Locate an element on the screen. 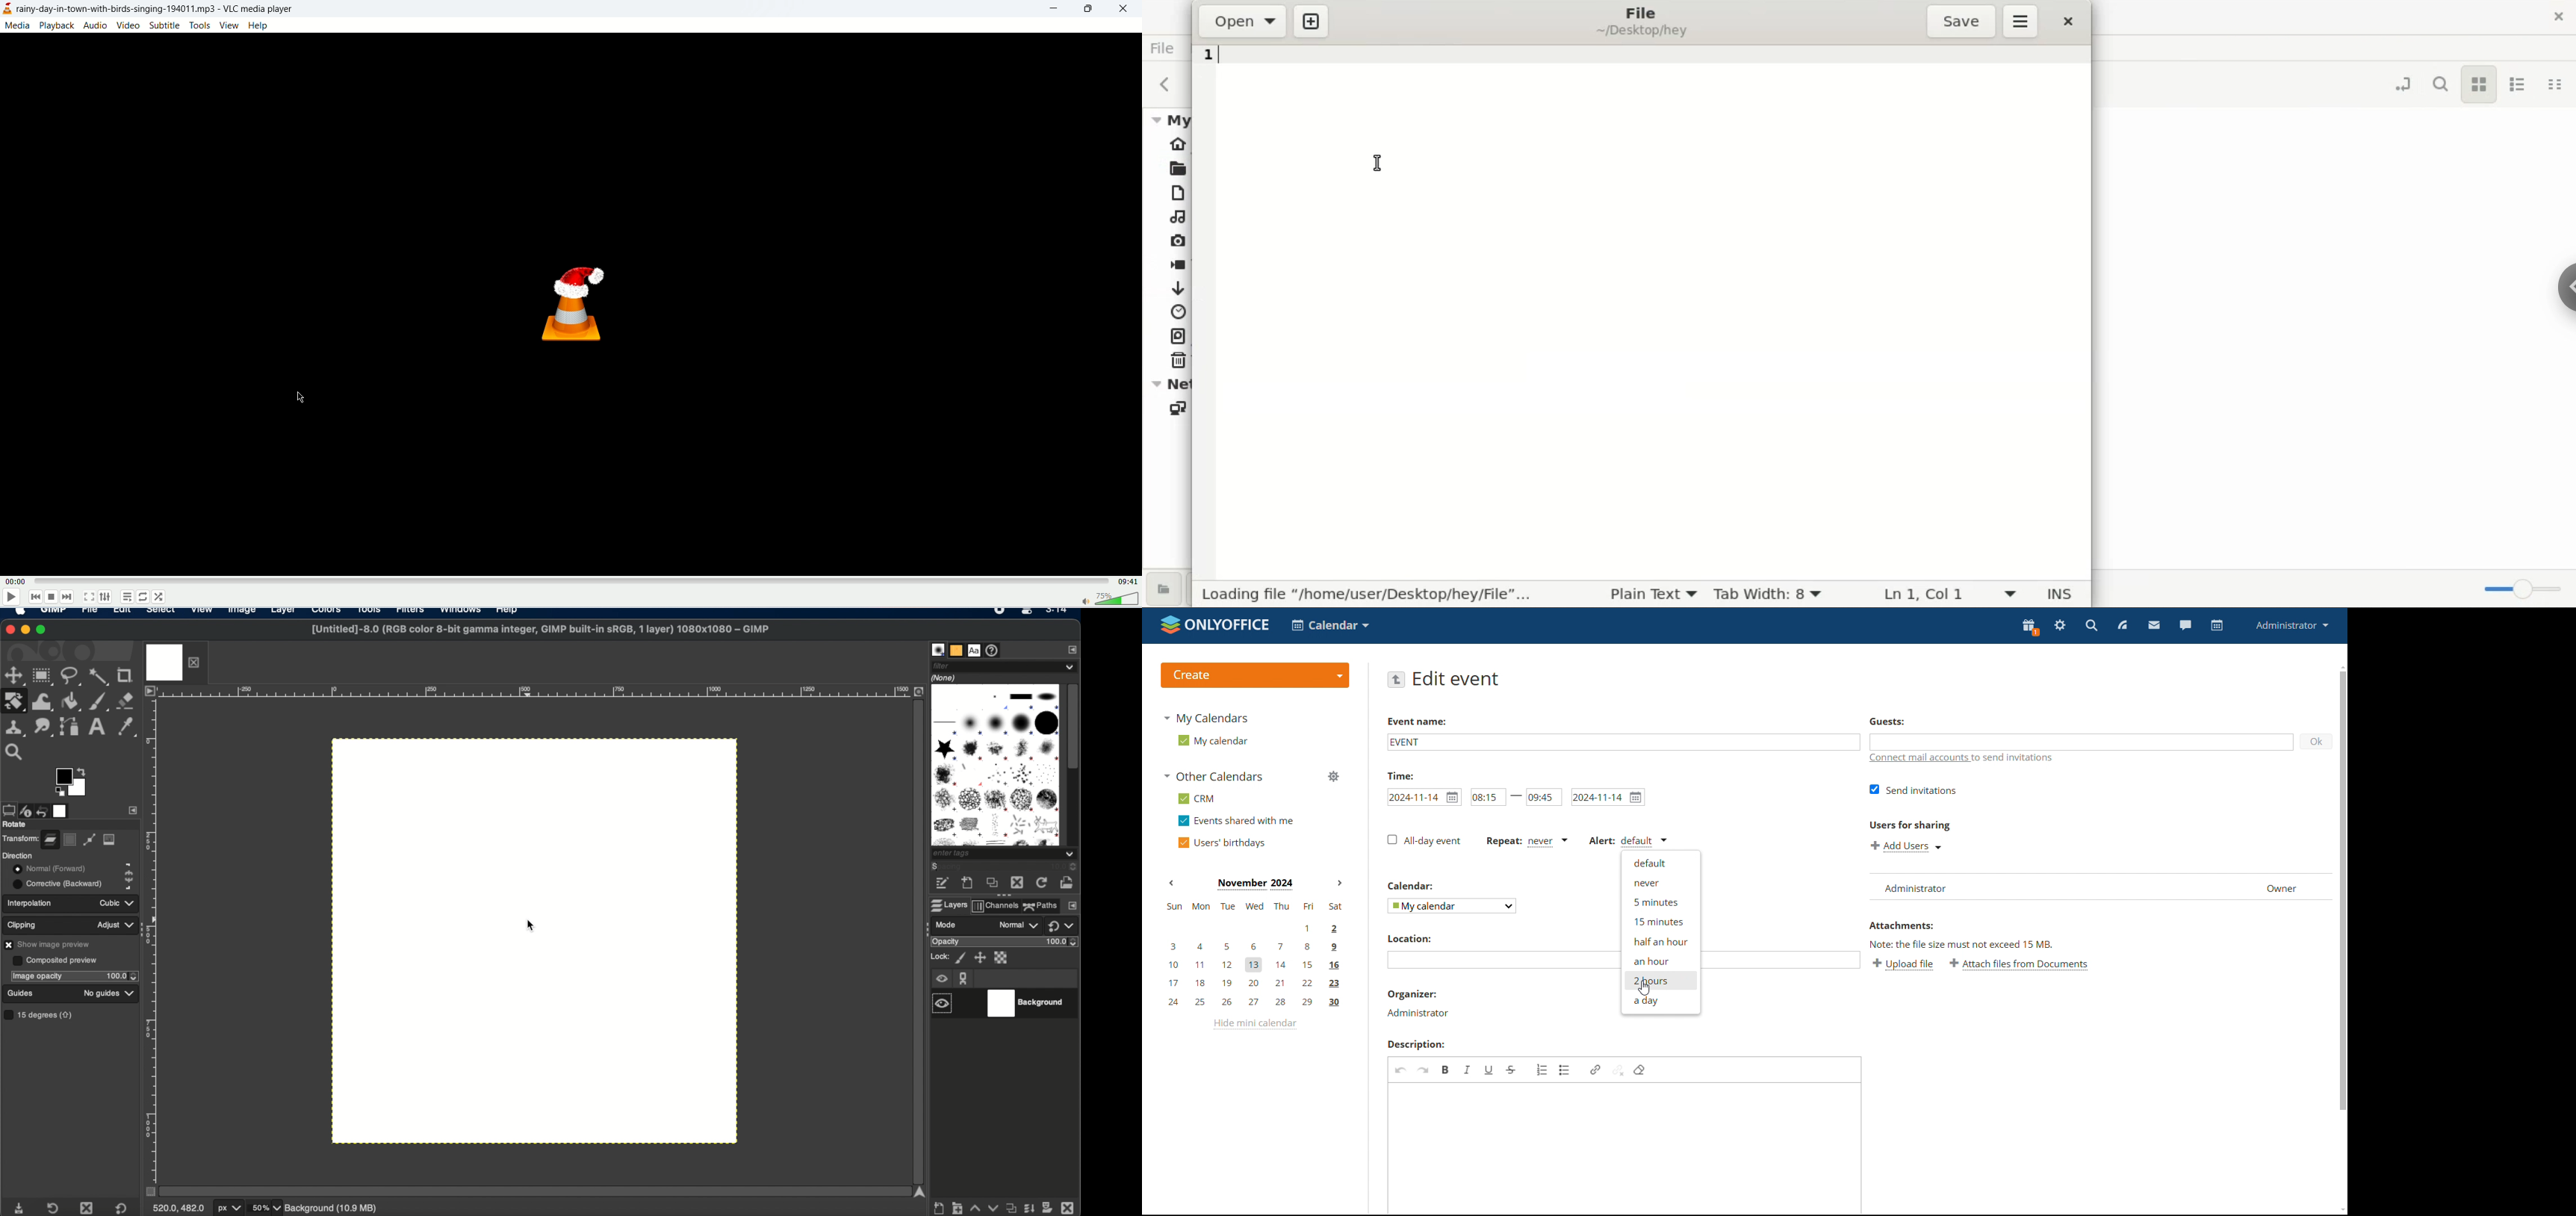  margin is located at coordinates (534, 692).